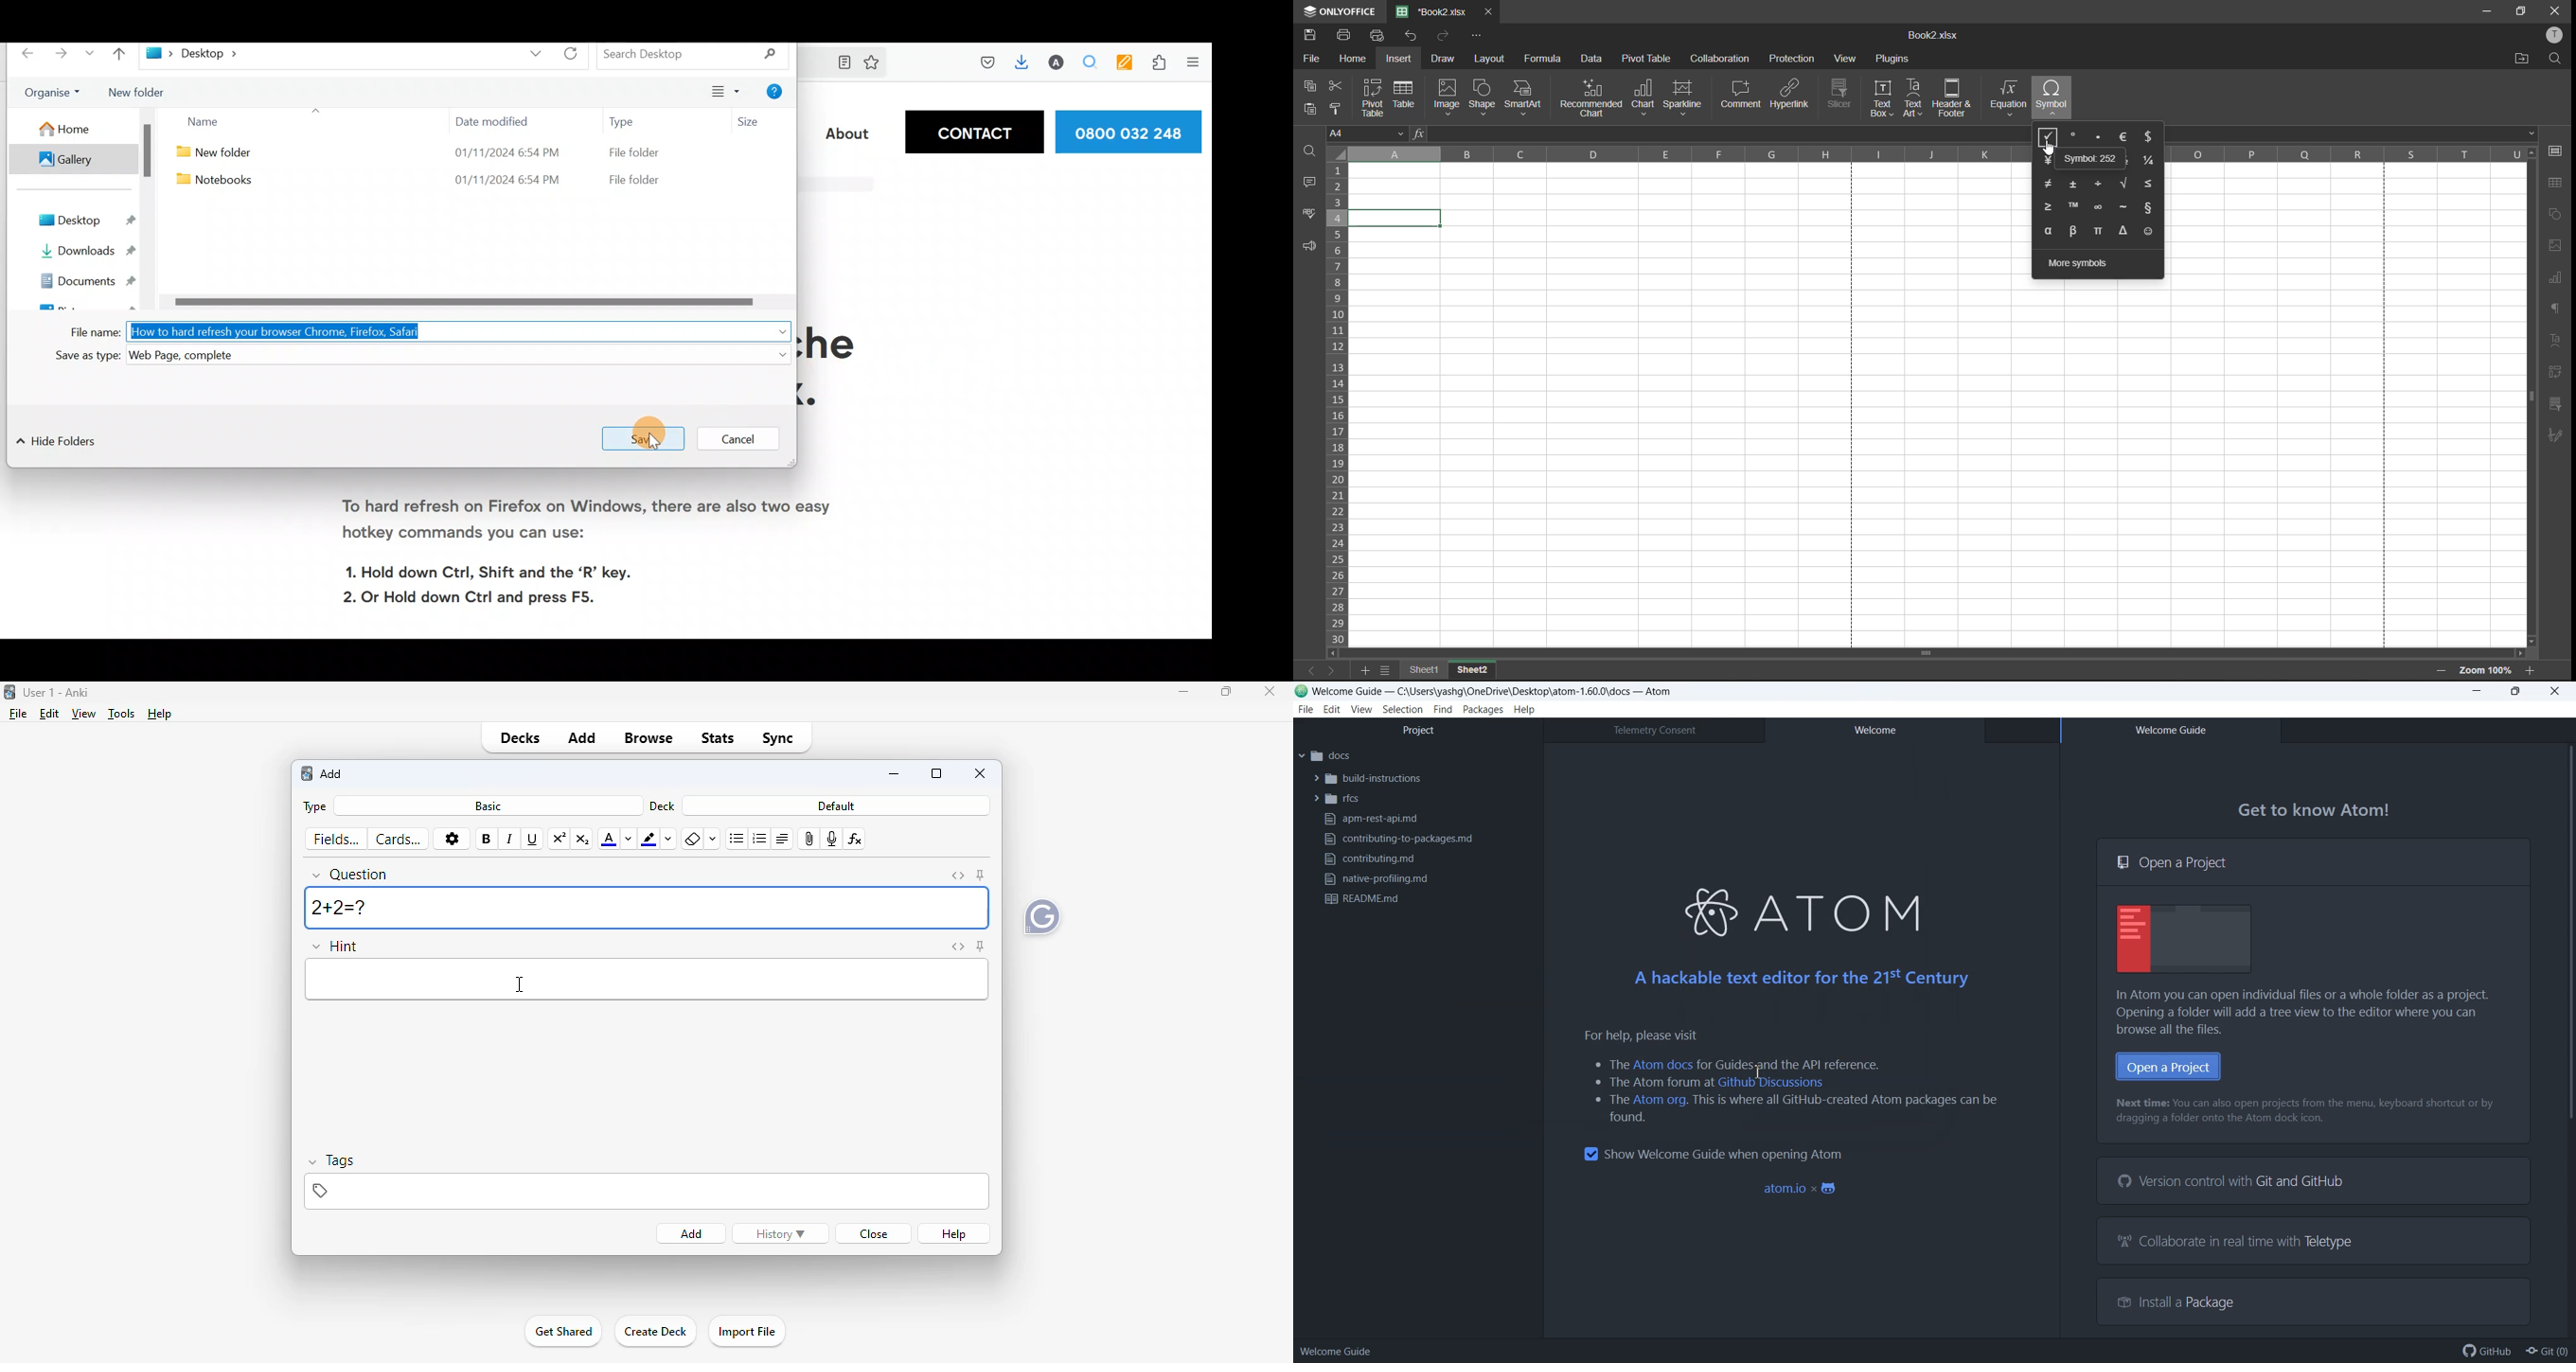 Image resolution: width=2576 pixels, height=1372 pixels. What do you see at coordinates (1647, 59) in the screenshot?
I see `pivot table` at bounding box center [1647, 59].